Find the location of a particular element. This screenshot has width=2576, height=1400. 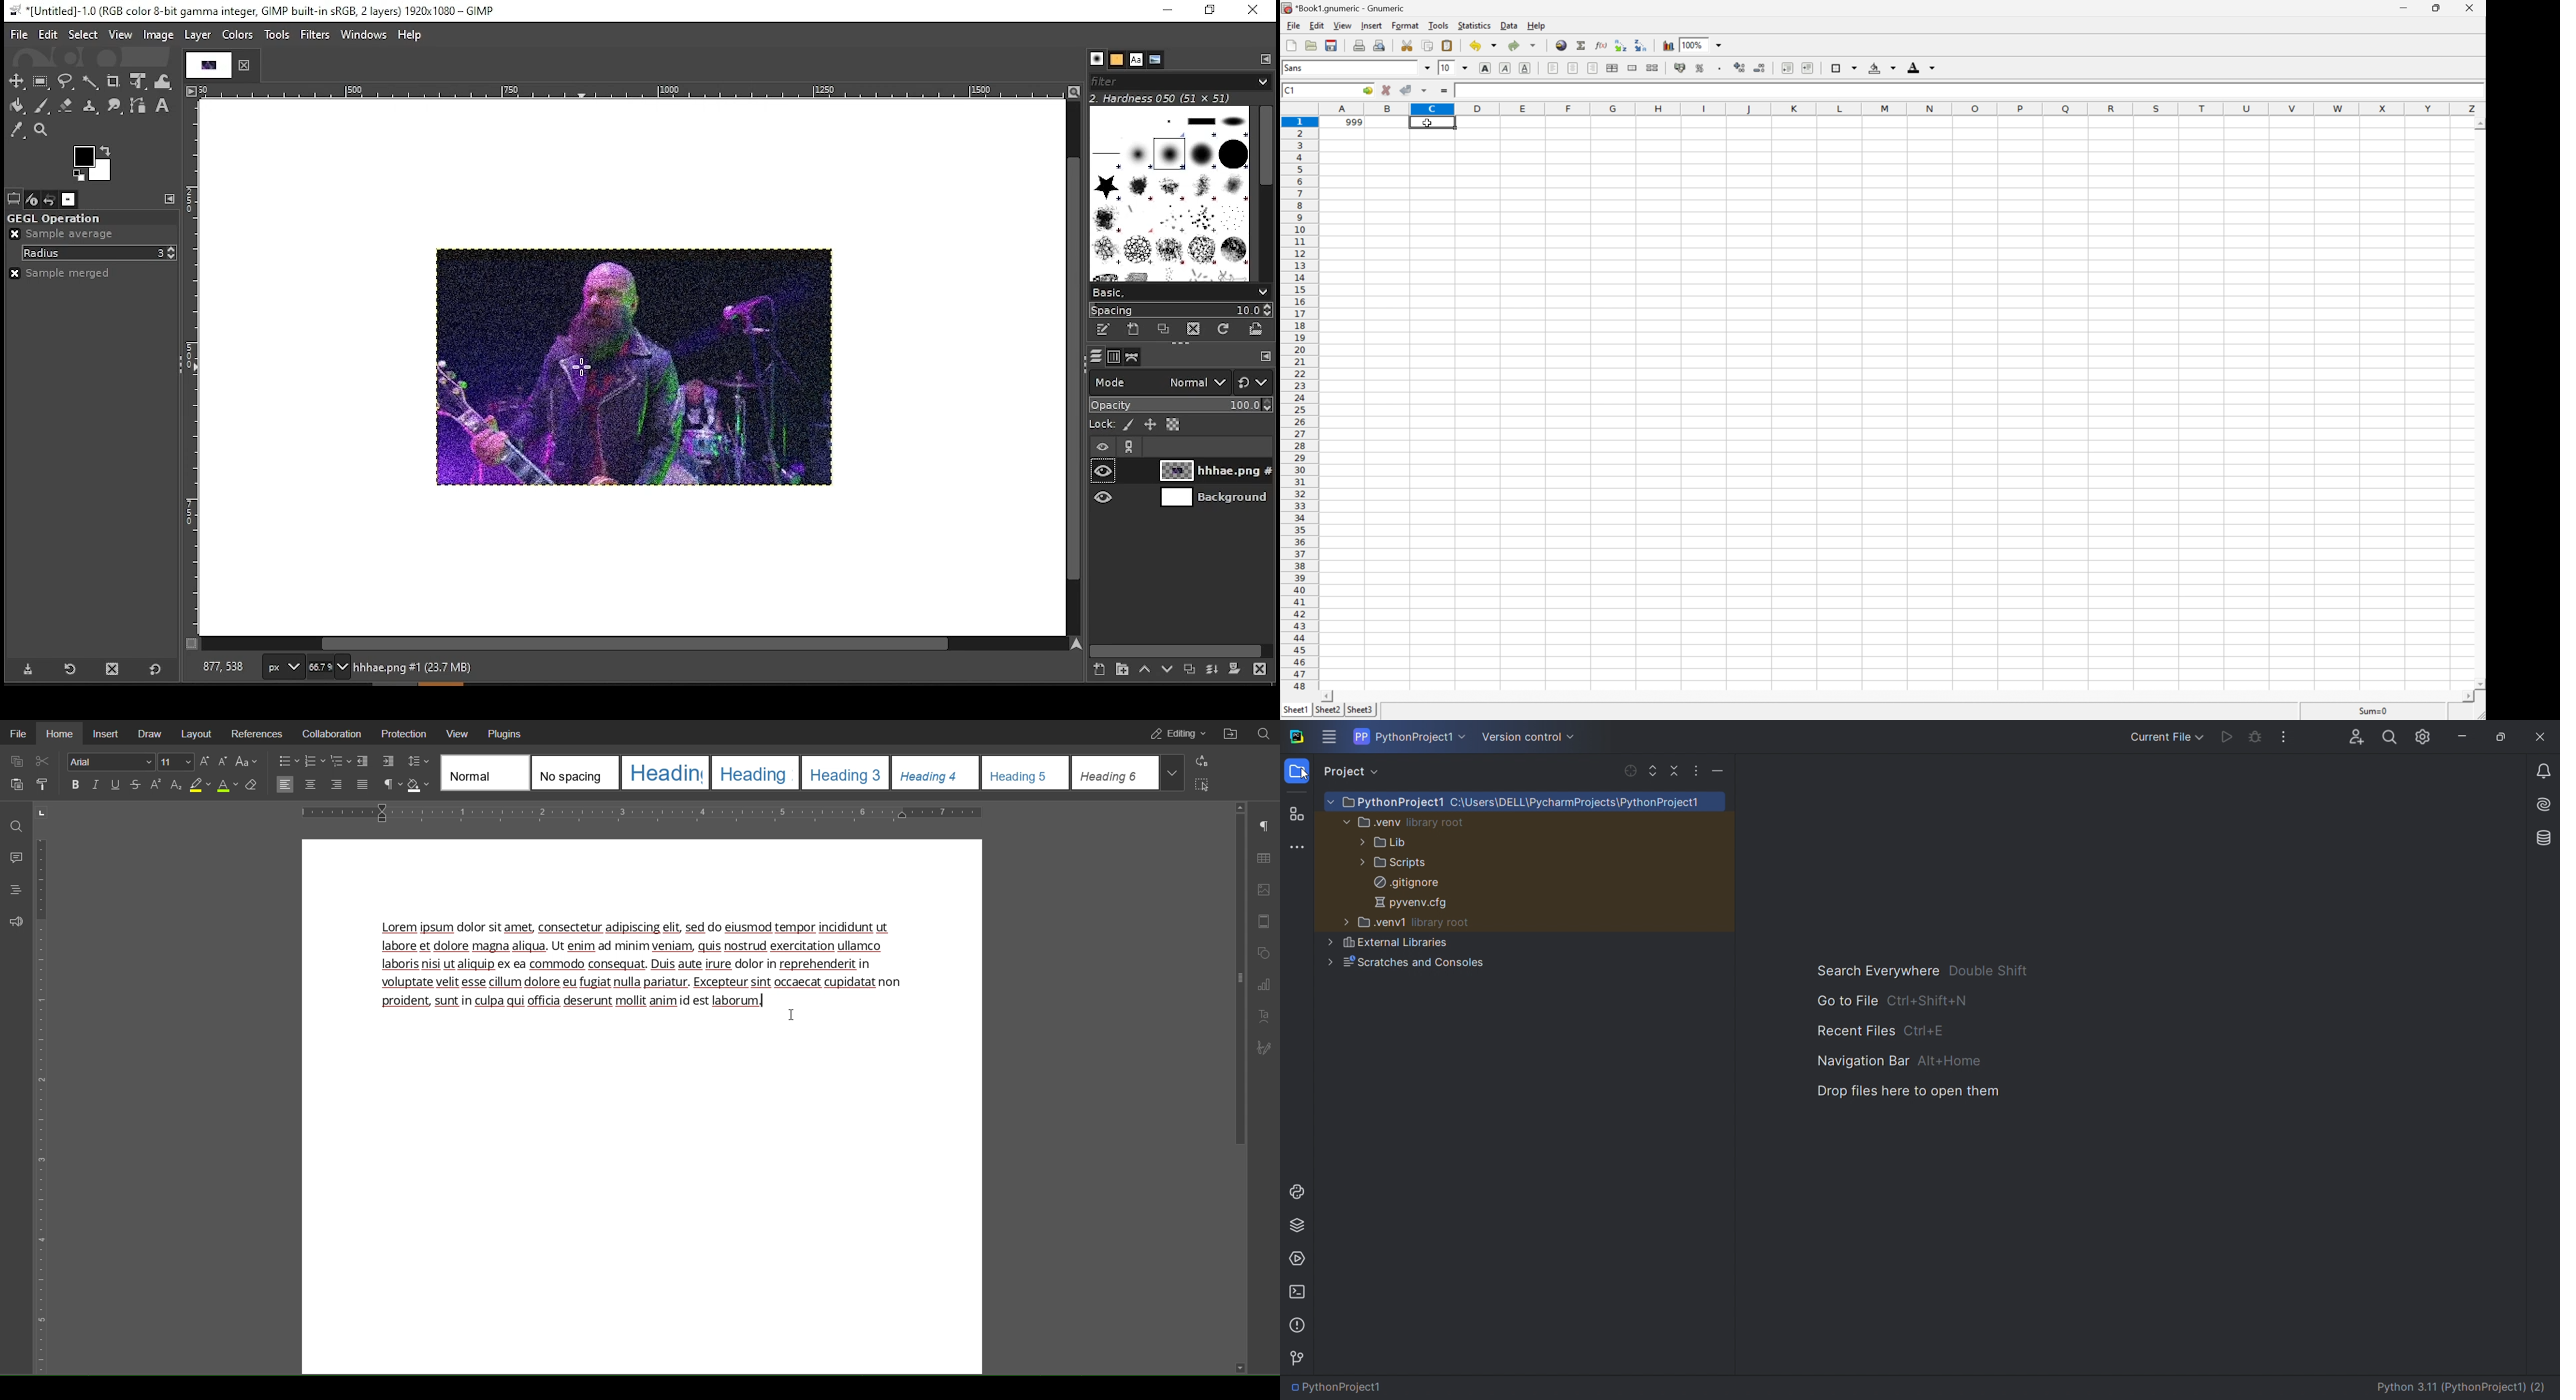

tools is located at coordinates (277, 37).